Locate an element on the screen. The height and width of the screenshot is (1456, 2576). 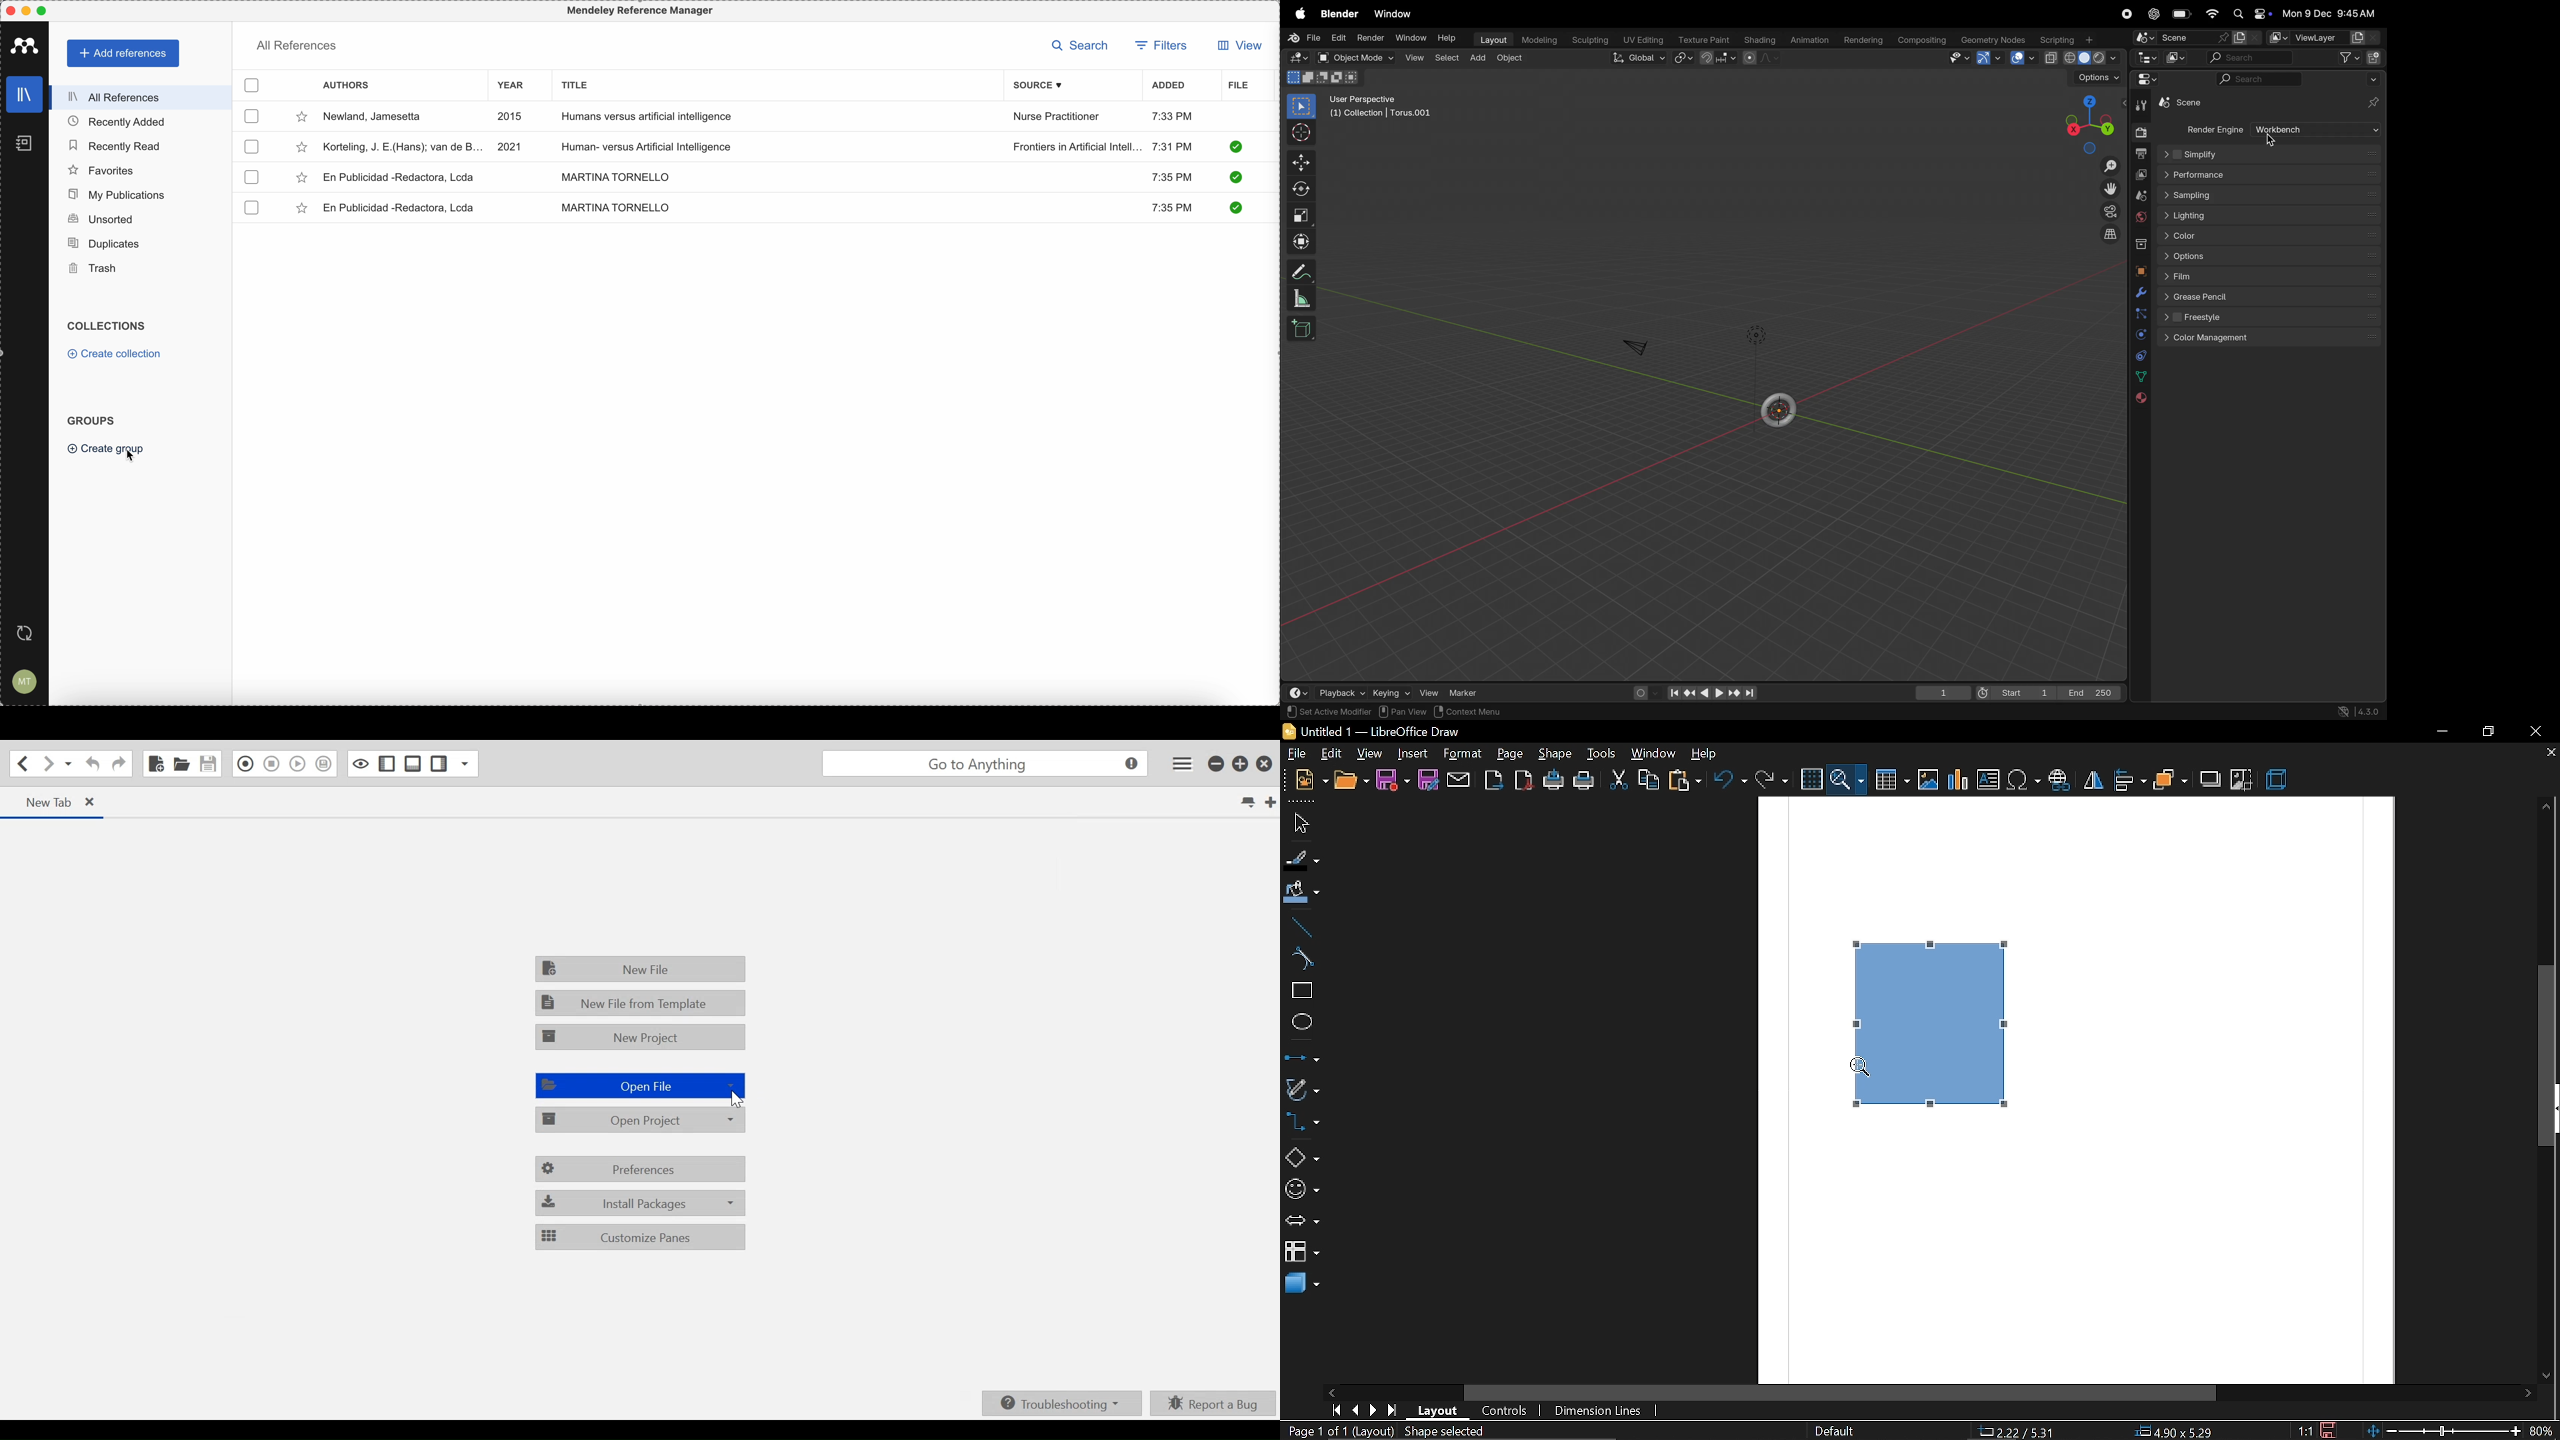
ellipse is located at coordinates (1298, 1022).